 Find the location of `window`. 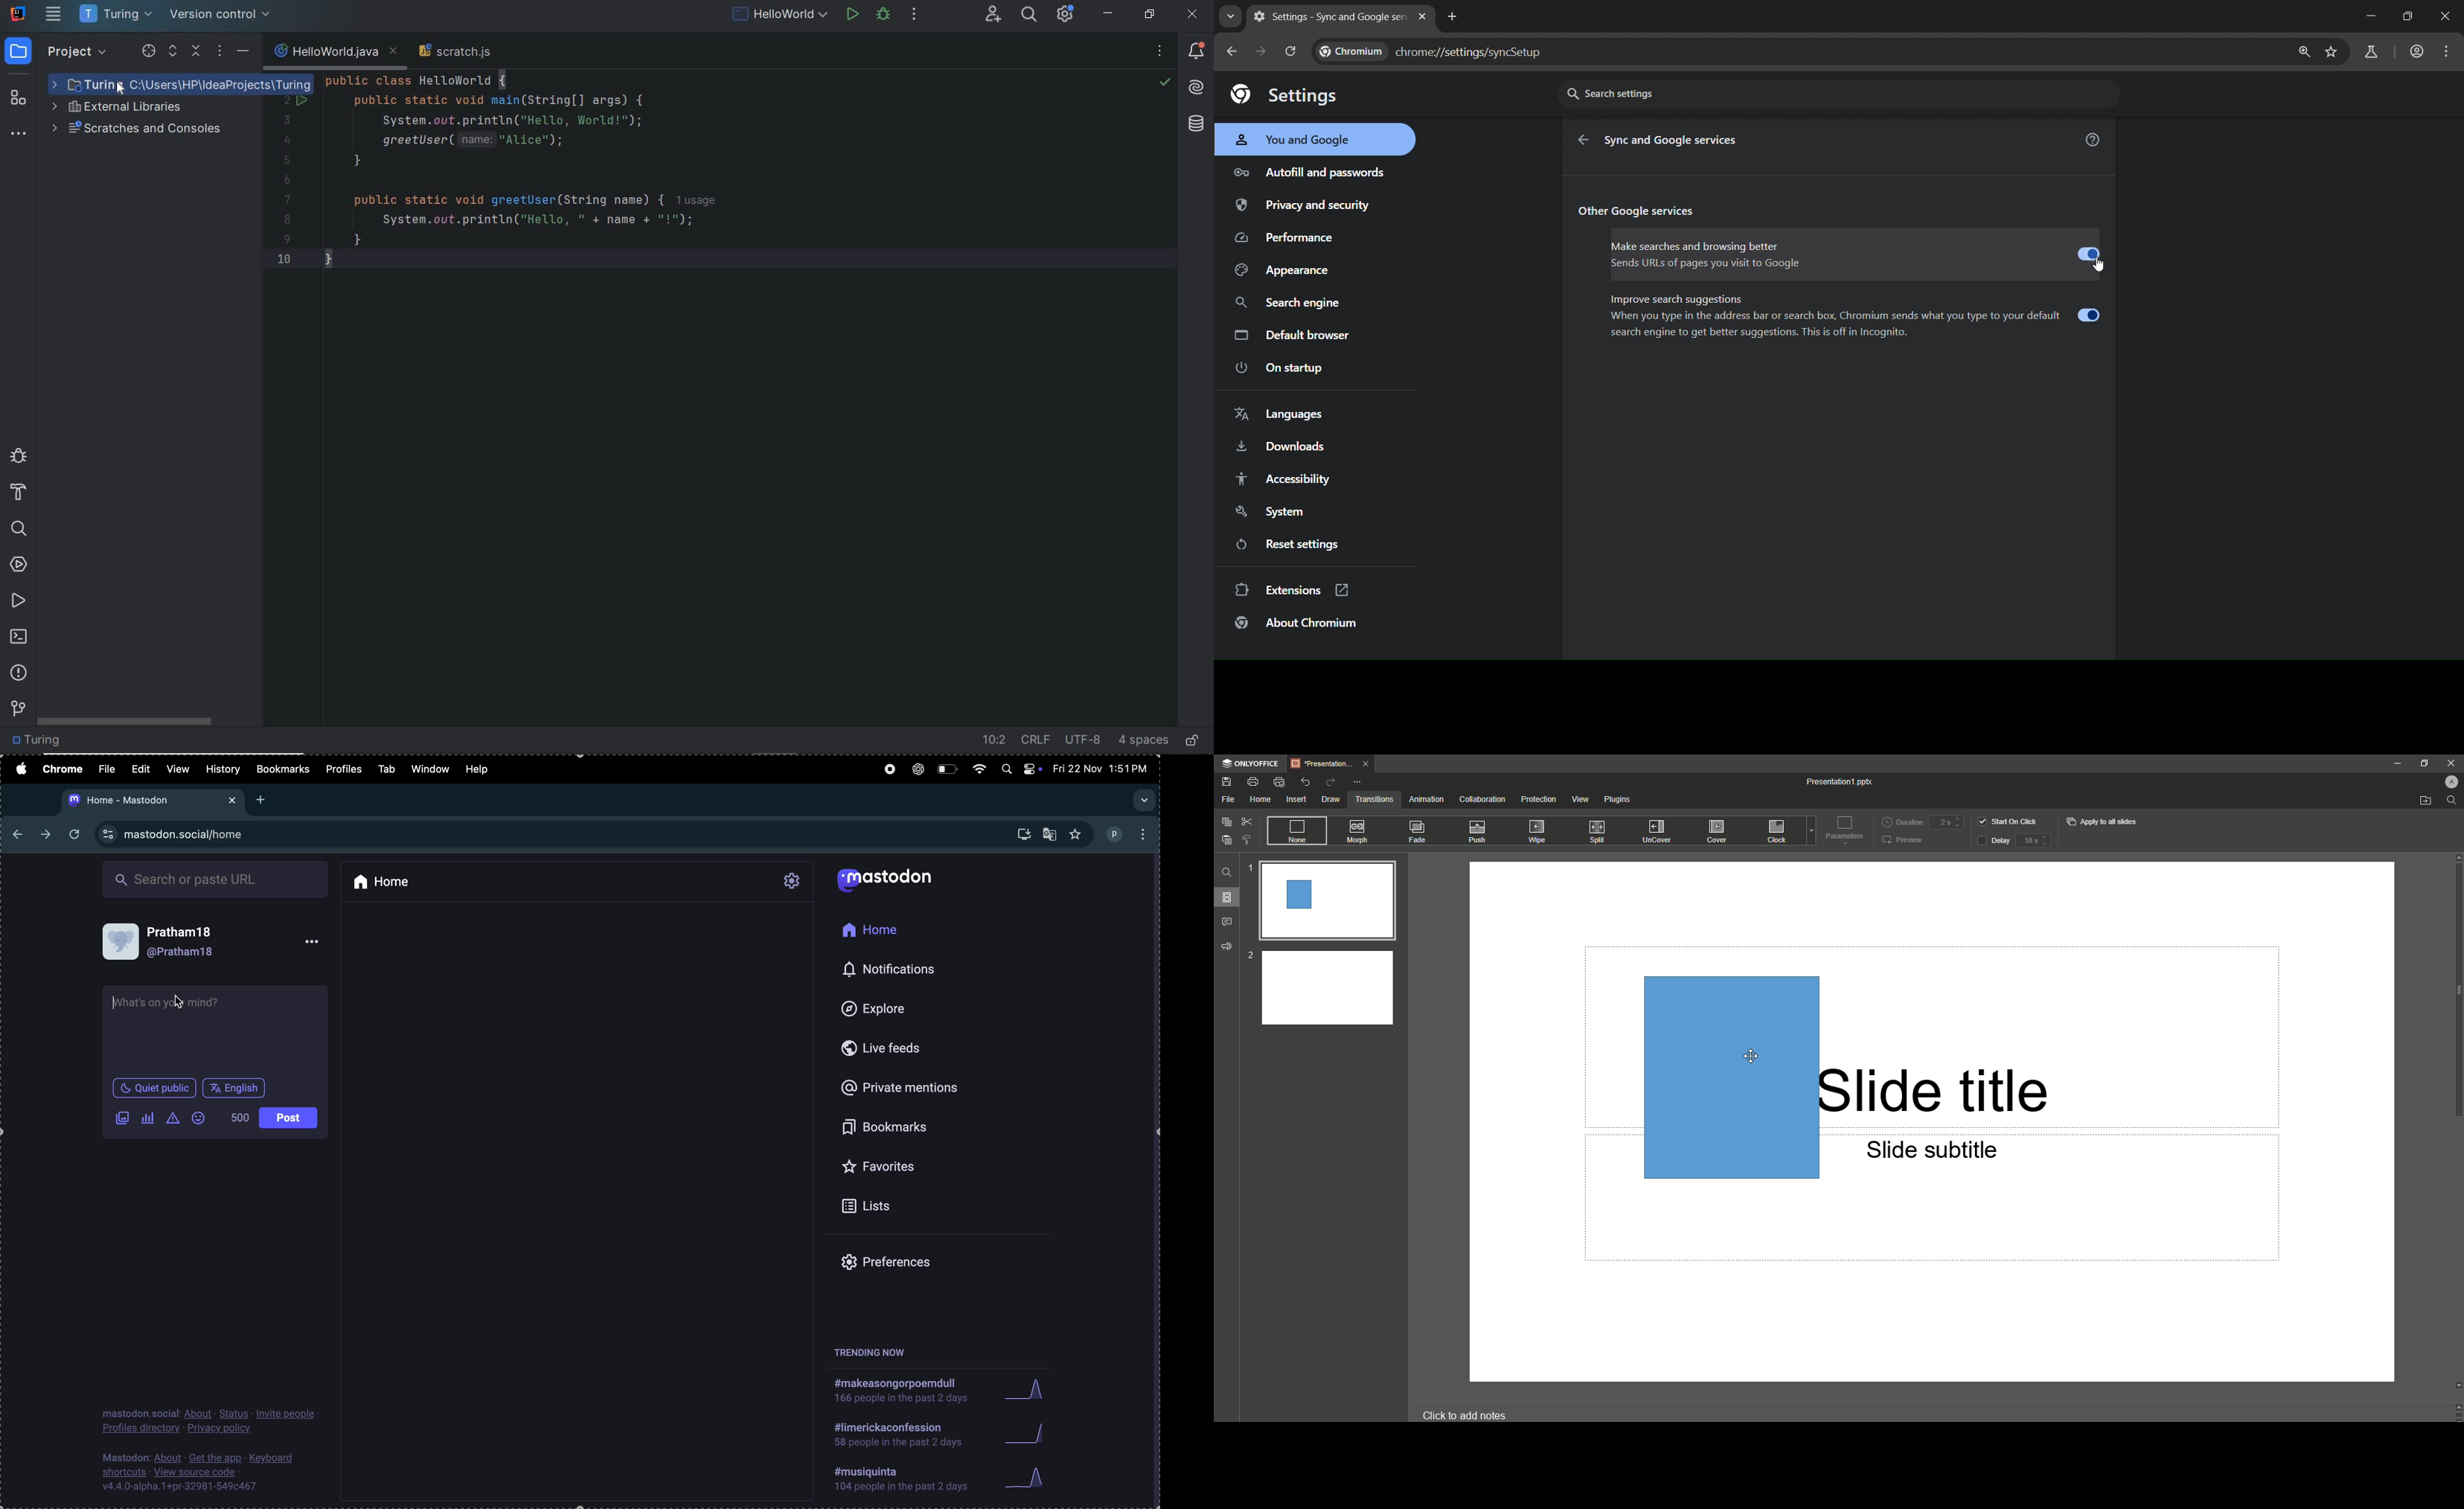

window is located at coordinates (431, 769).